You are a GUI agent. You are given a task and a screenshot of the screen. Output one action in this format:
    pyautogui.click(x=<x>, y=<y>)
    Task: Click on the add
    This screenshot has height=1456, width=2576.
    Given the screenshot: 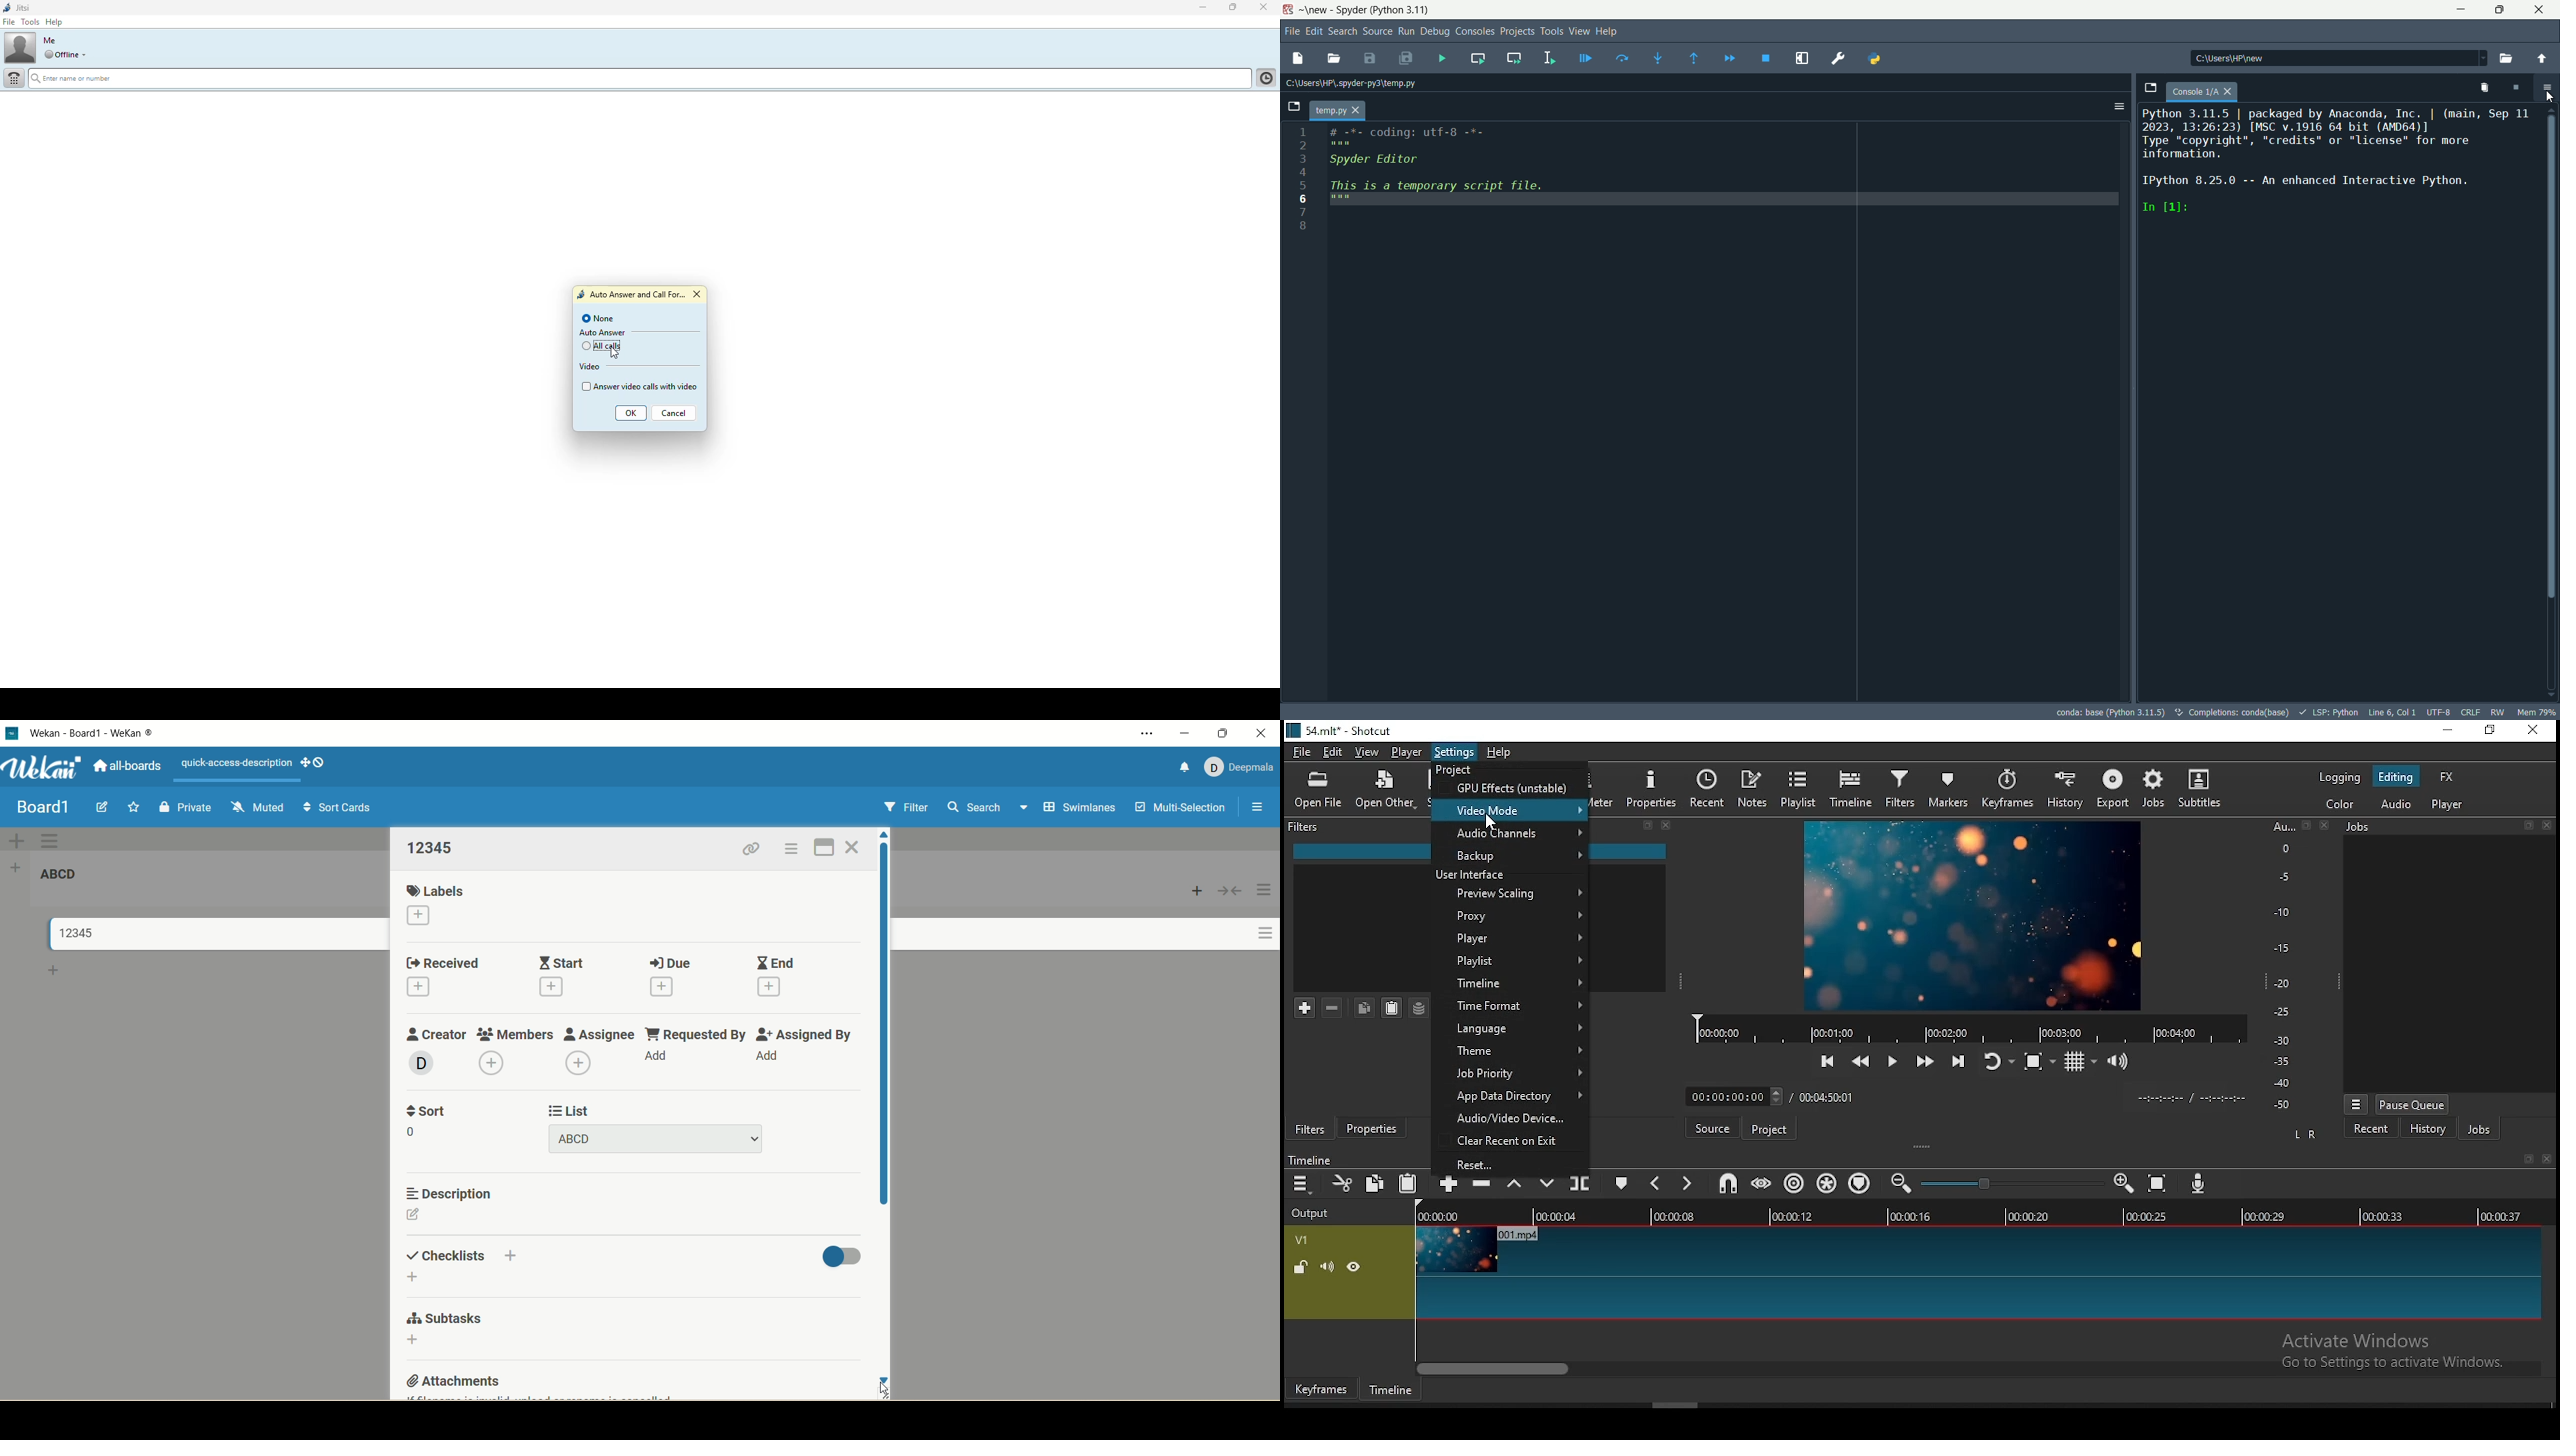 What is the action you would take?
    pyautogui.click(x=493, y=1063)
    